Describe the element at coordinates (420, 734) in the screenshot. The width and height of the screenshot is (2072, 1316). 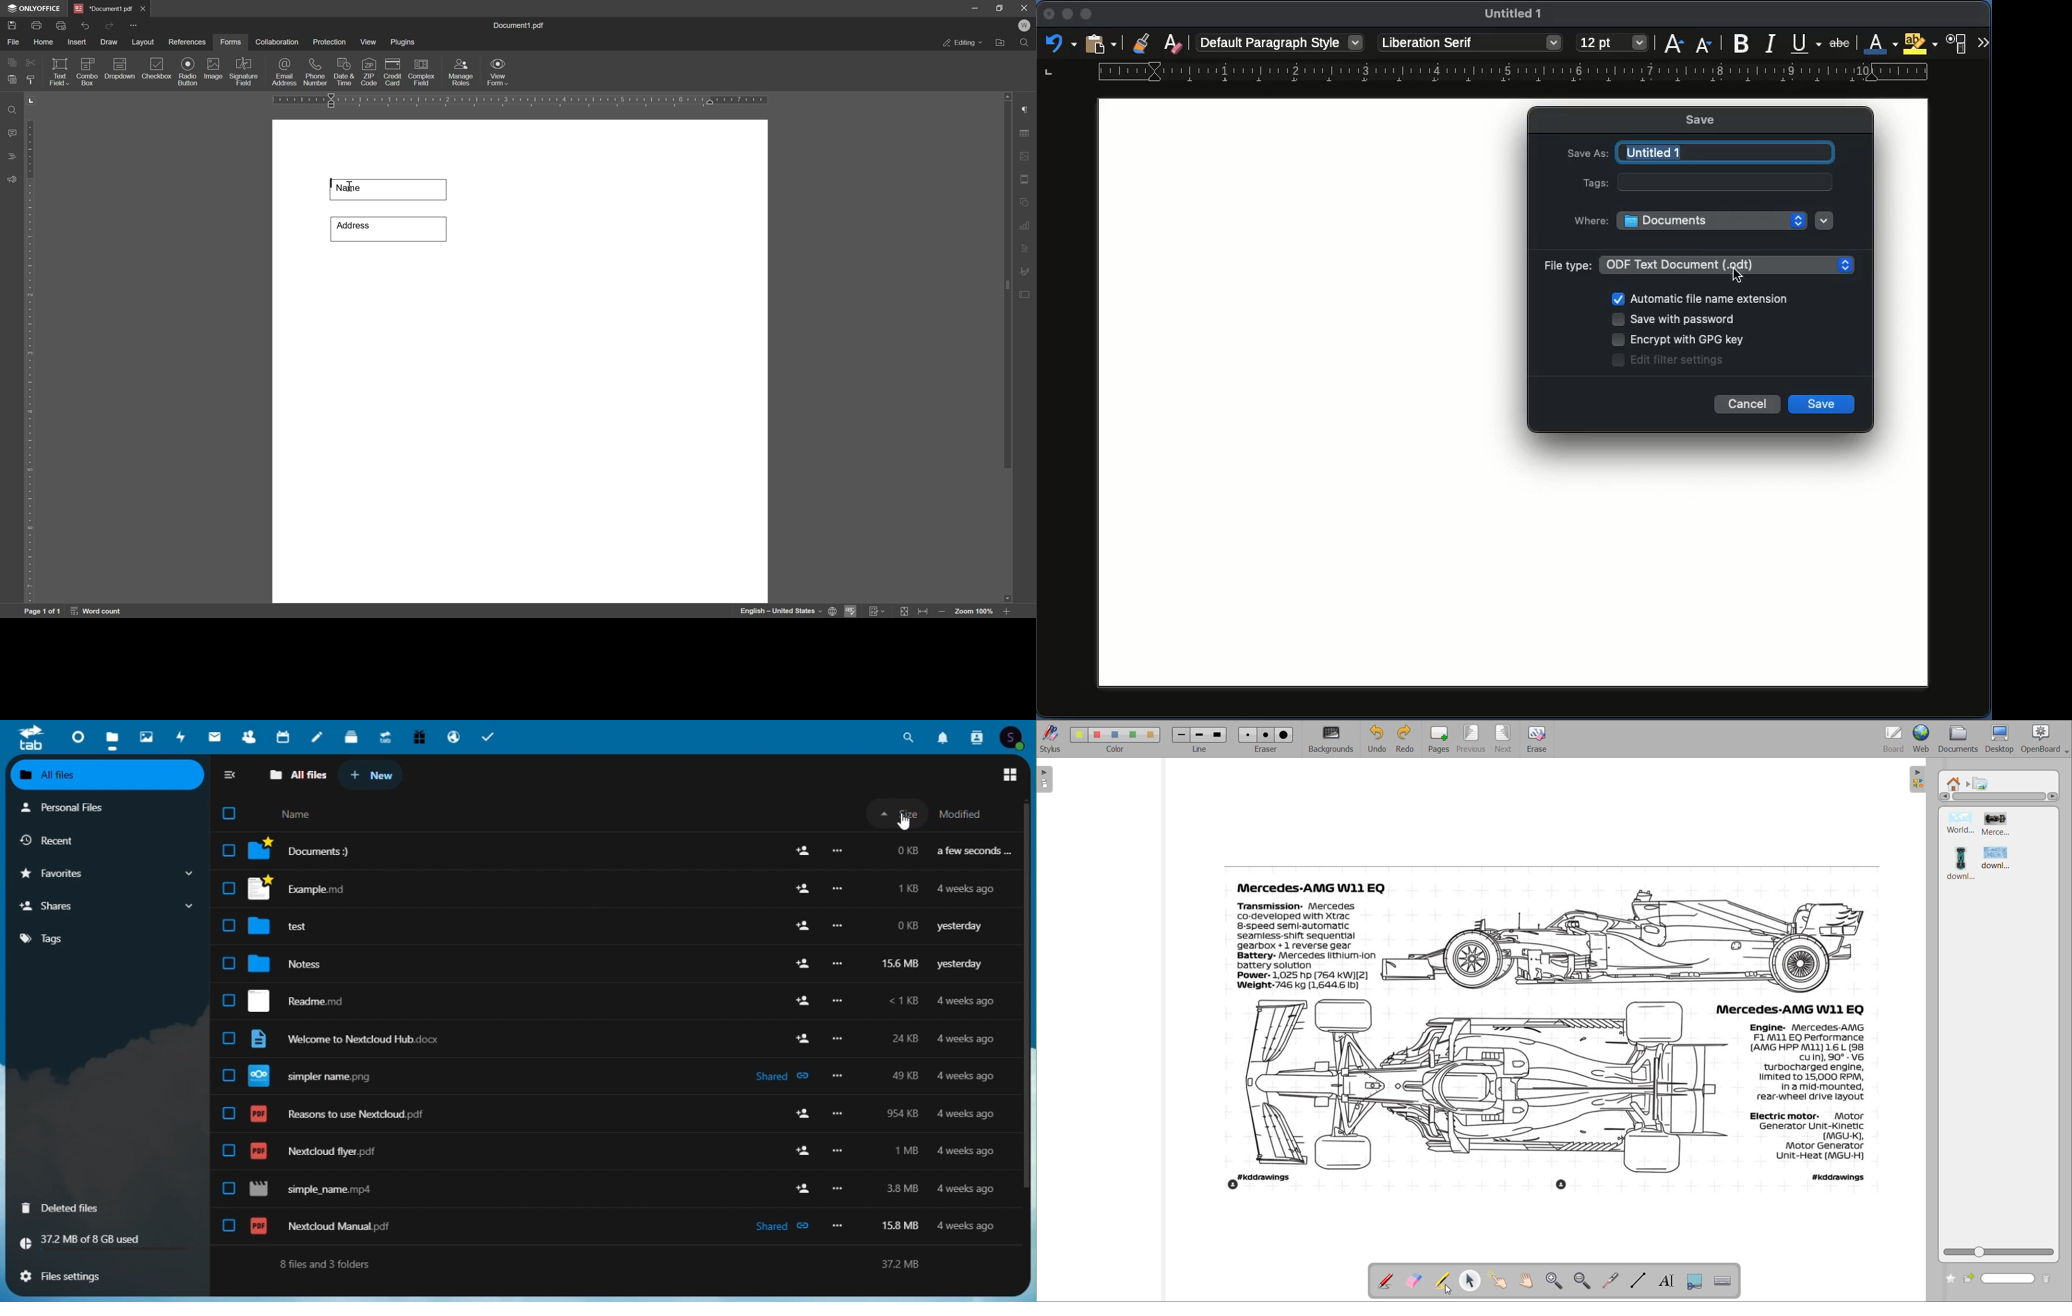
I see `Free trial` at that location.